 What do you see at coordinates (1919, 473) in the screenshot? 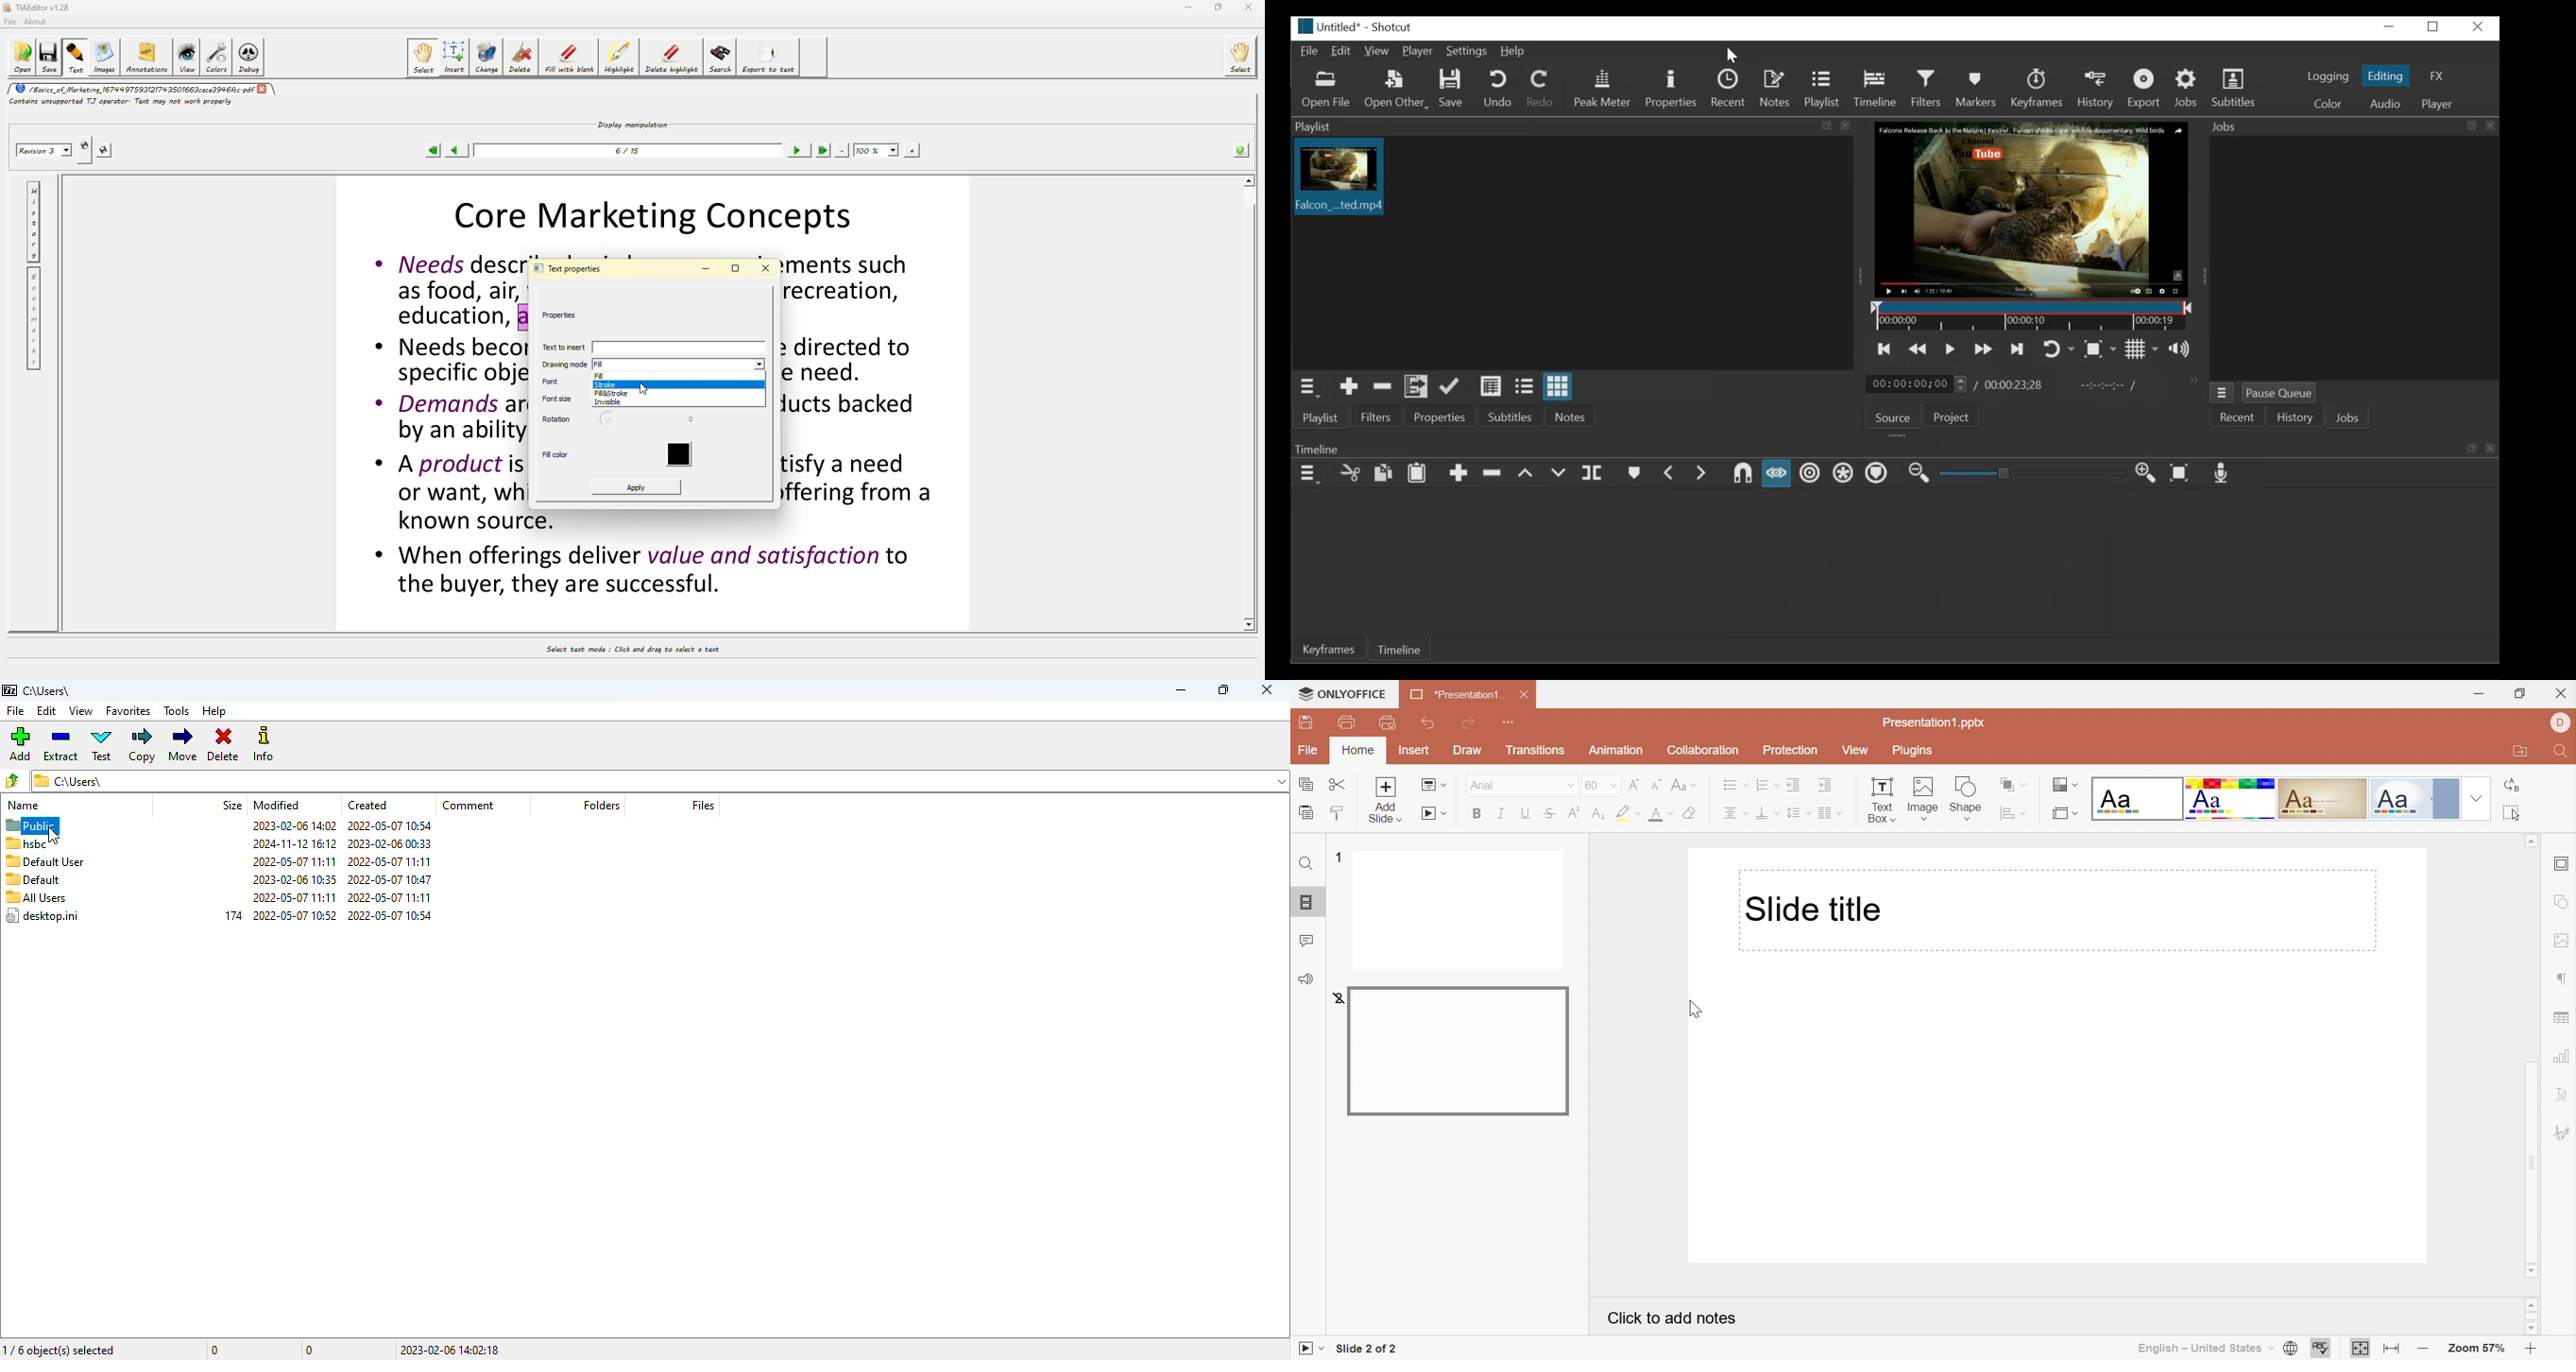
I see `Zoom timeline out` at bounding box center [1919, 473].